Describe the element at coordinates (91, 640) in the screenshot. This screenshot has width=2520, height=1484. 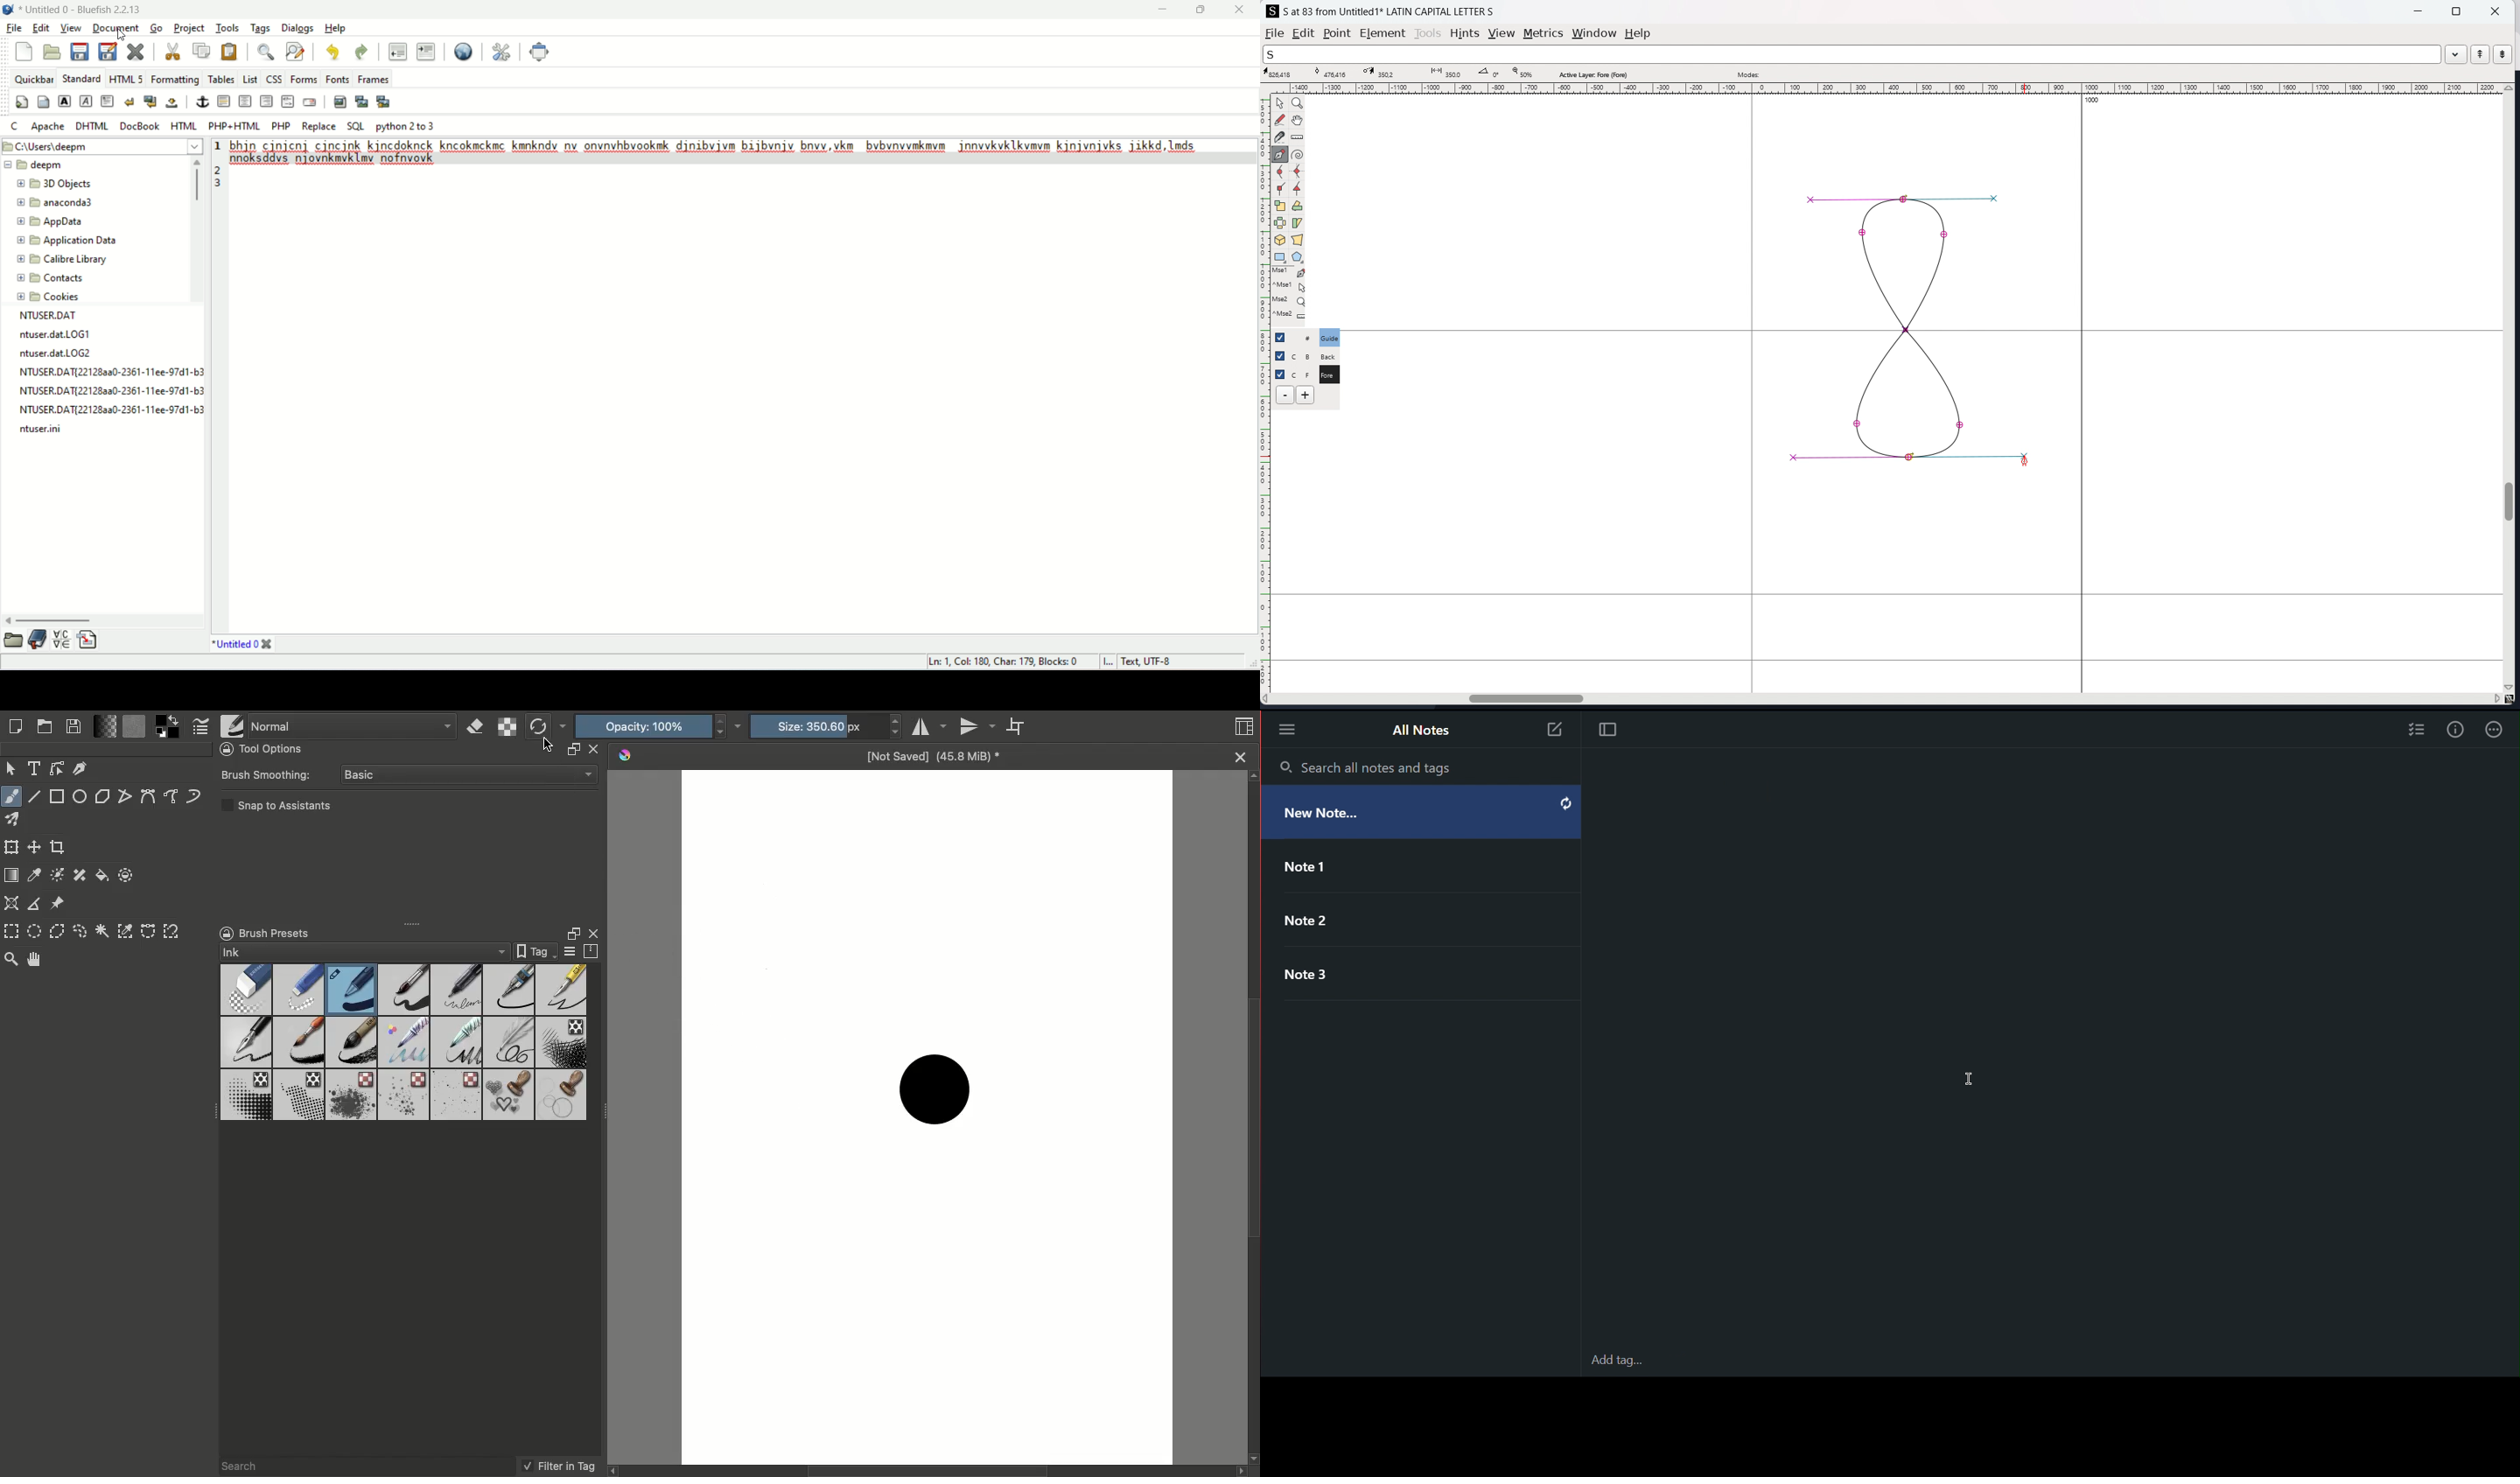
I see `insert file` at that location.